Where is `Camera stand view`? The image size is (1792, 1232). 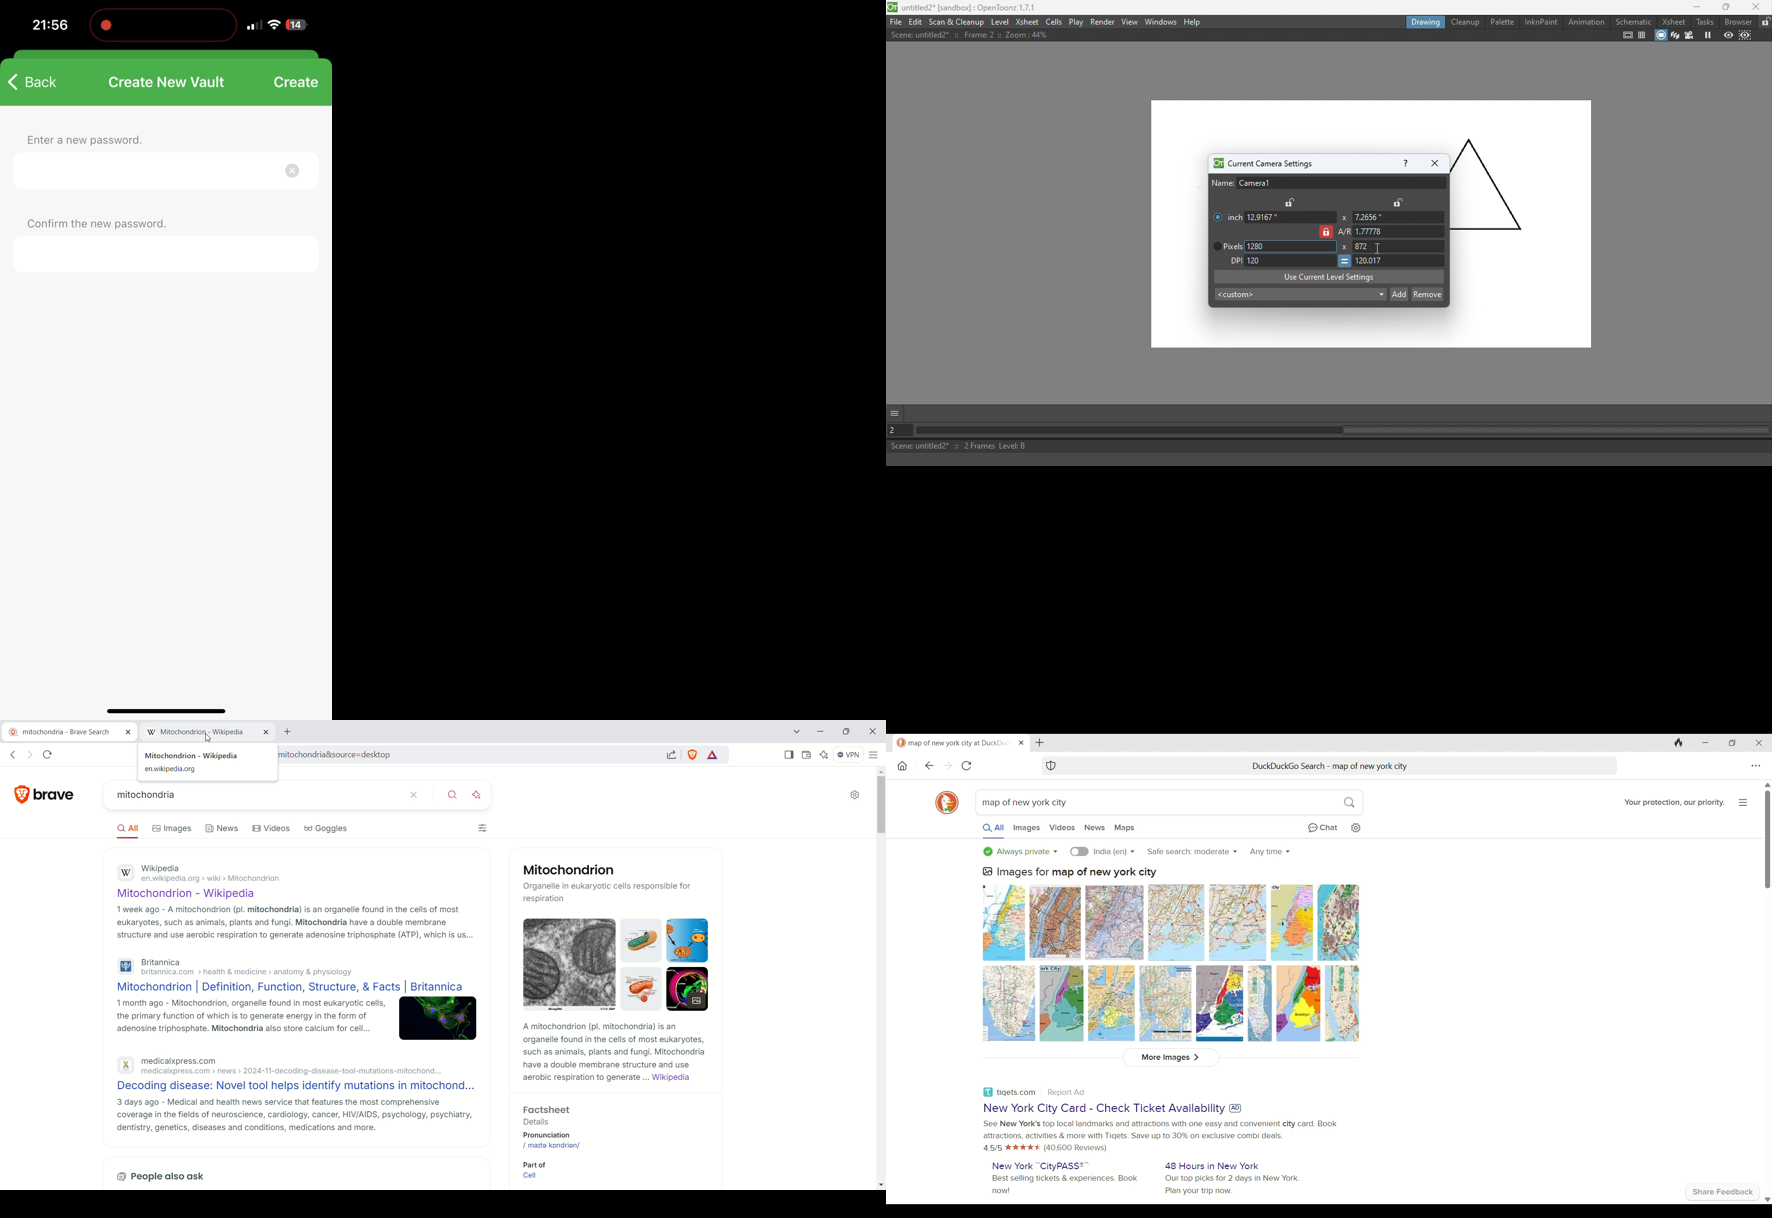 Camera stand view is located at coordinates (1660, 36).